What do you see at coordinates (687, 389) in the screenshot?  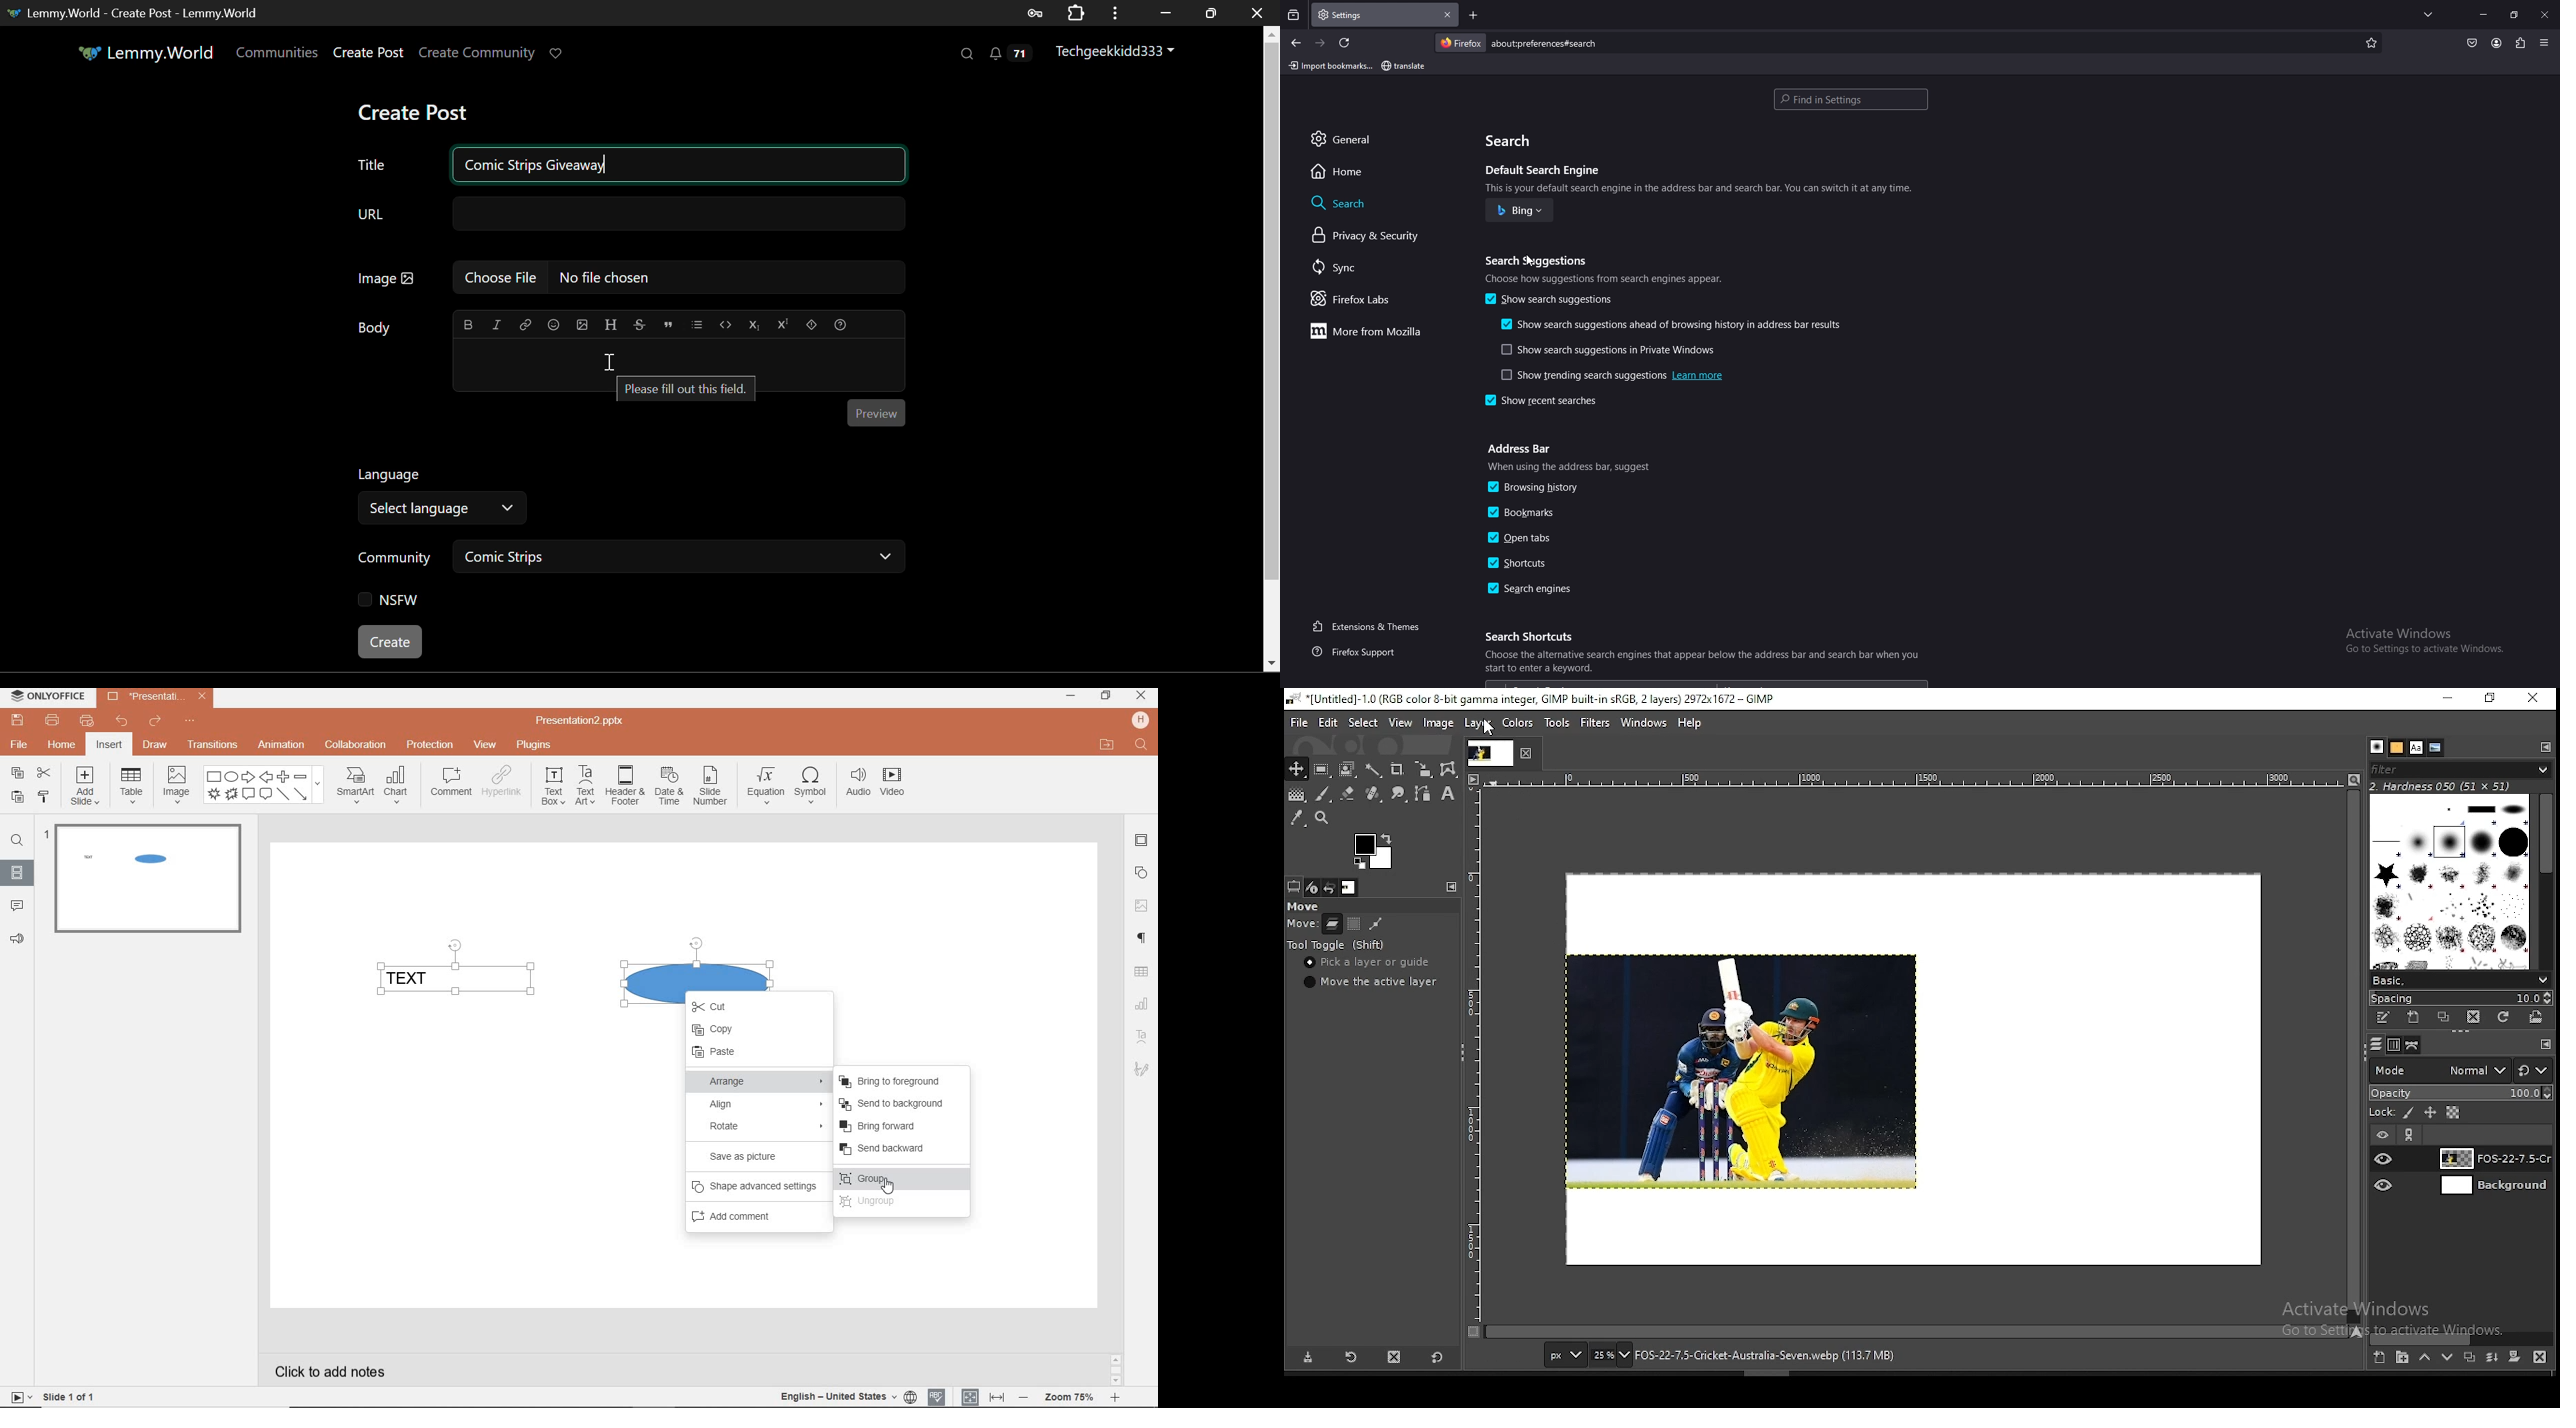 I see `Please fill out this field.` at bounding box center [687, 389].